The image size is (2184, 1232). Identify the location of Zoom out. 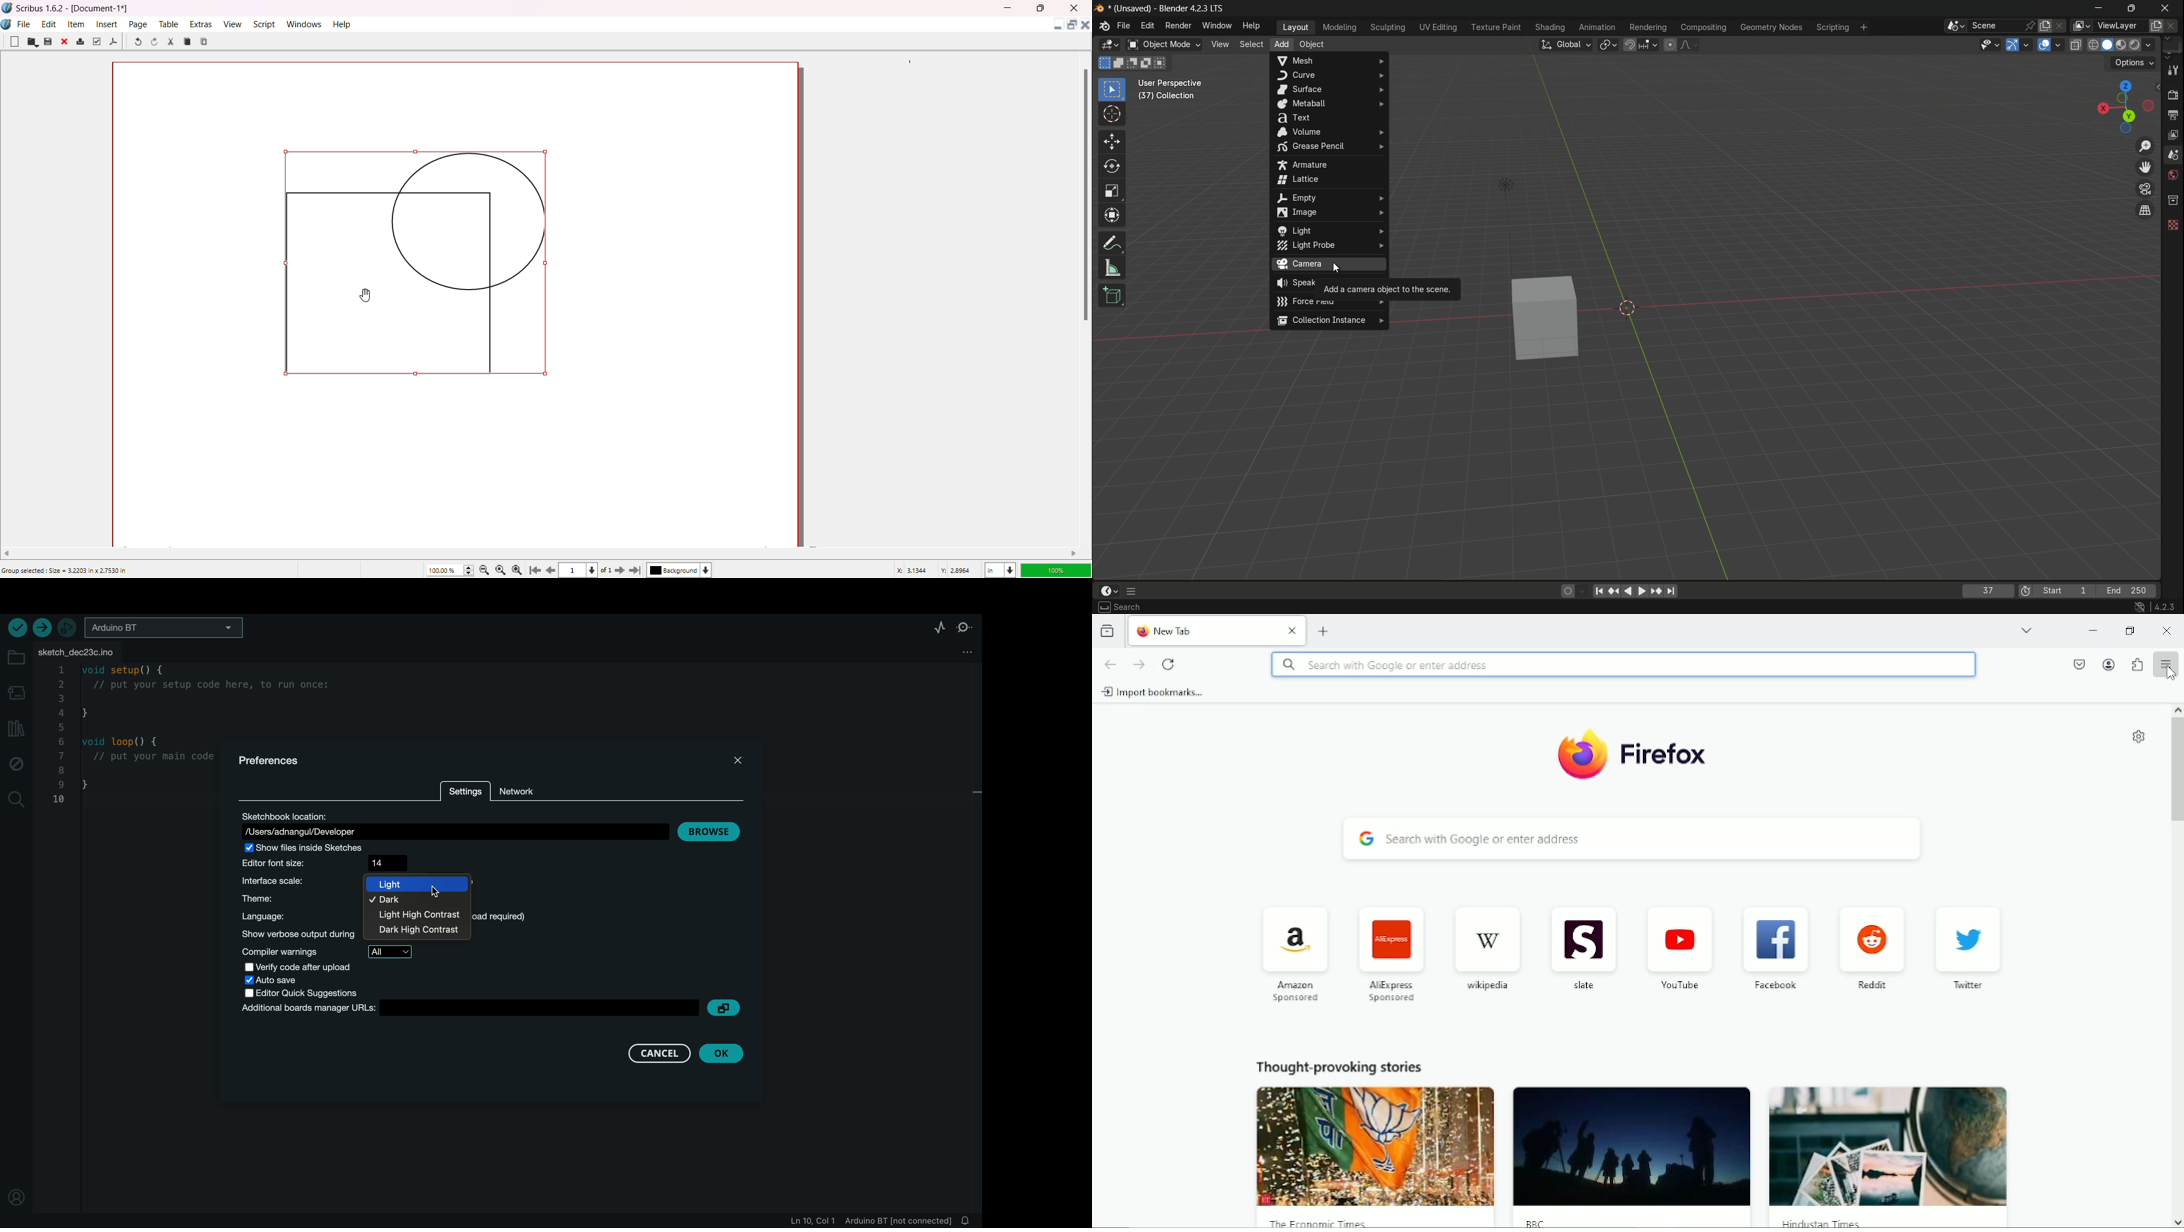
(486, 570).